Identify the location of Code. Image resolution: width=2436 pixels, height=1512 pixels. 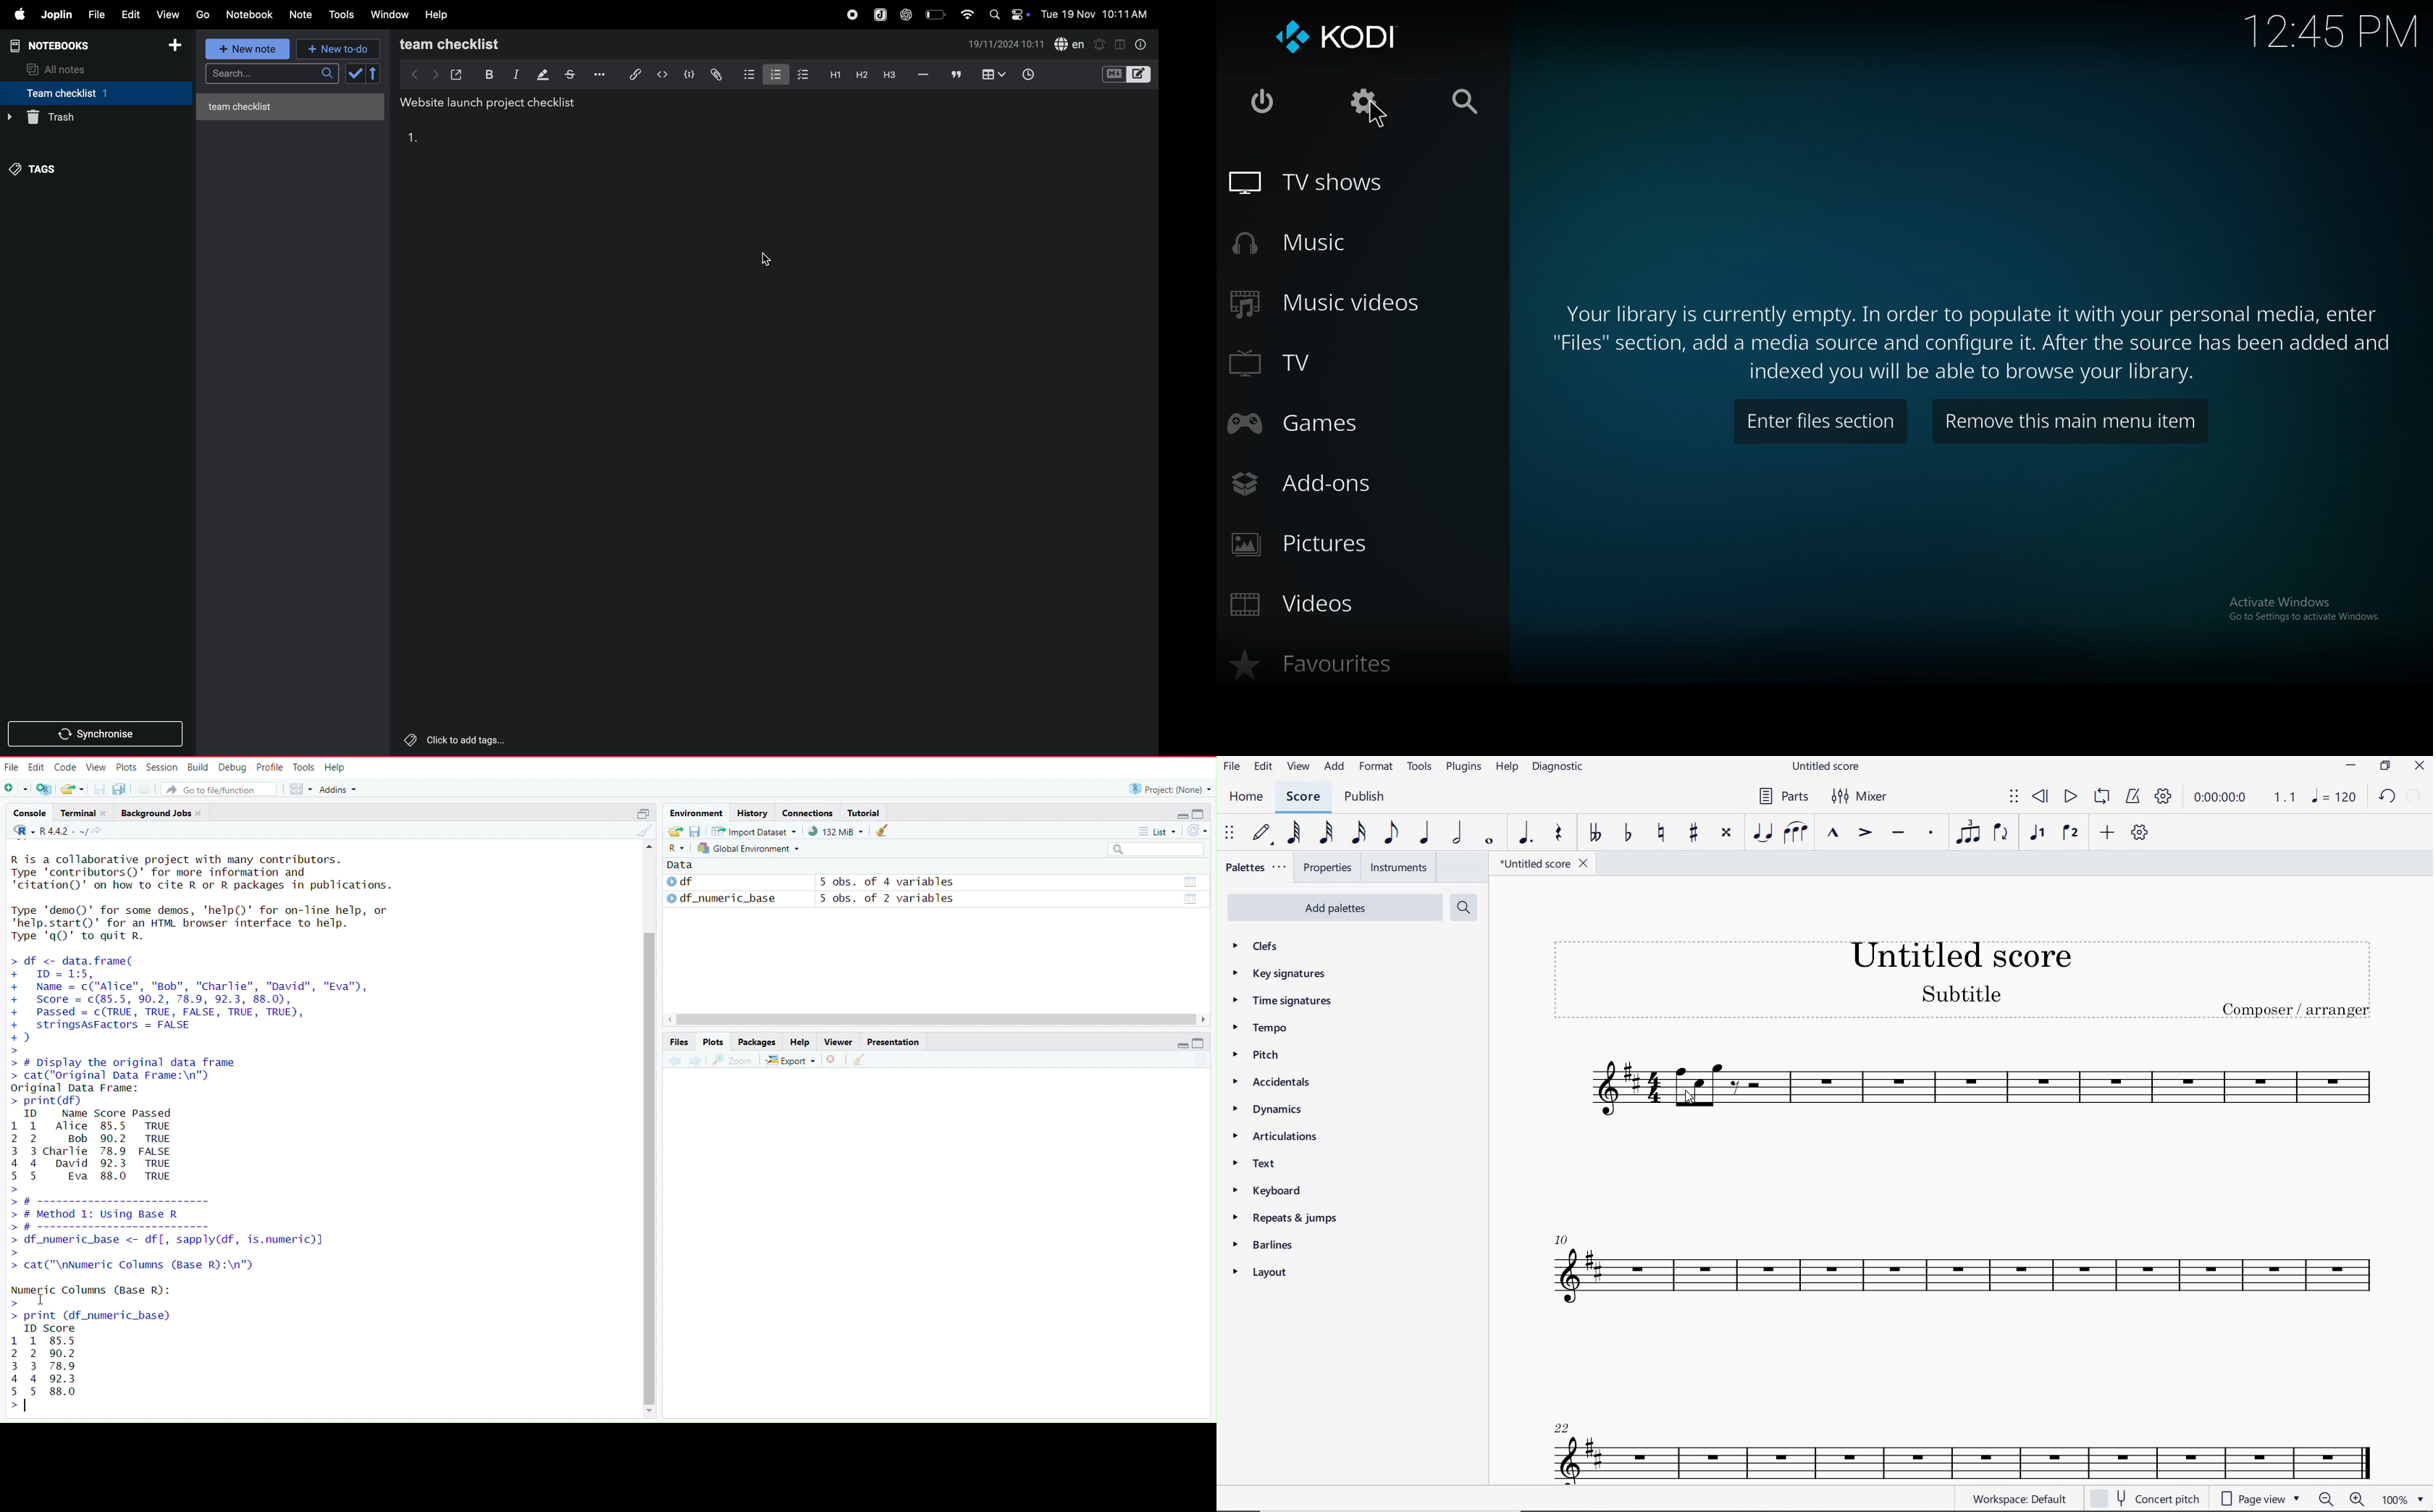
(65, 765).